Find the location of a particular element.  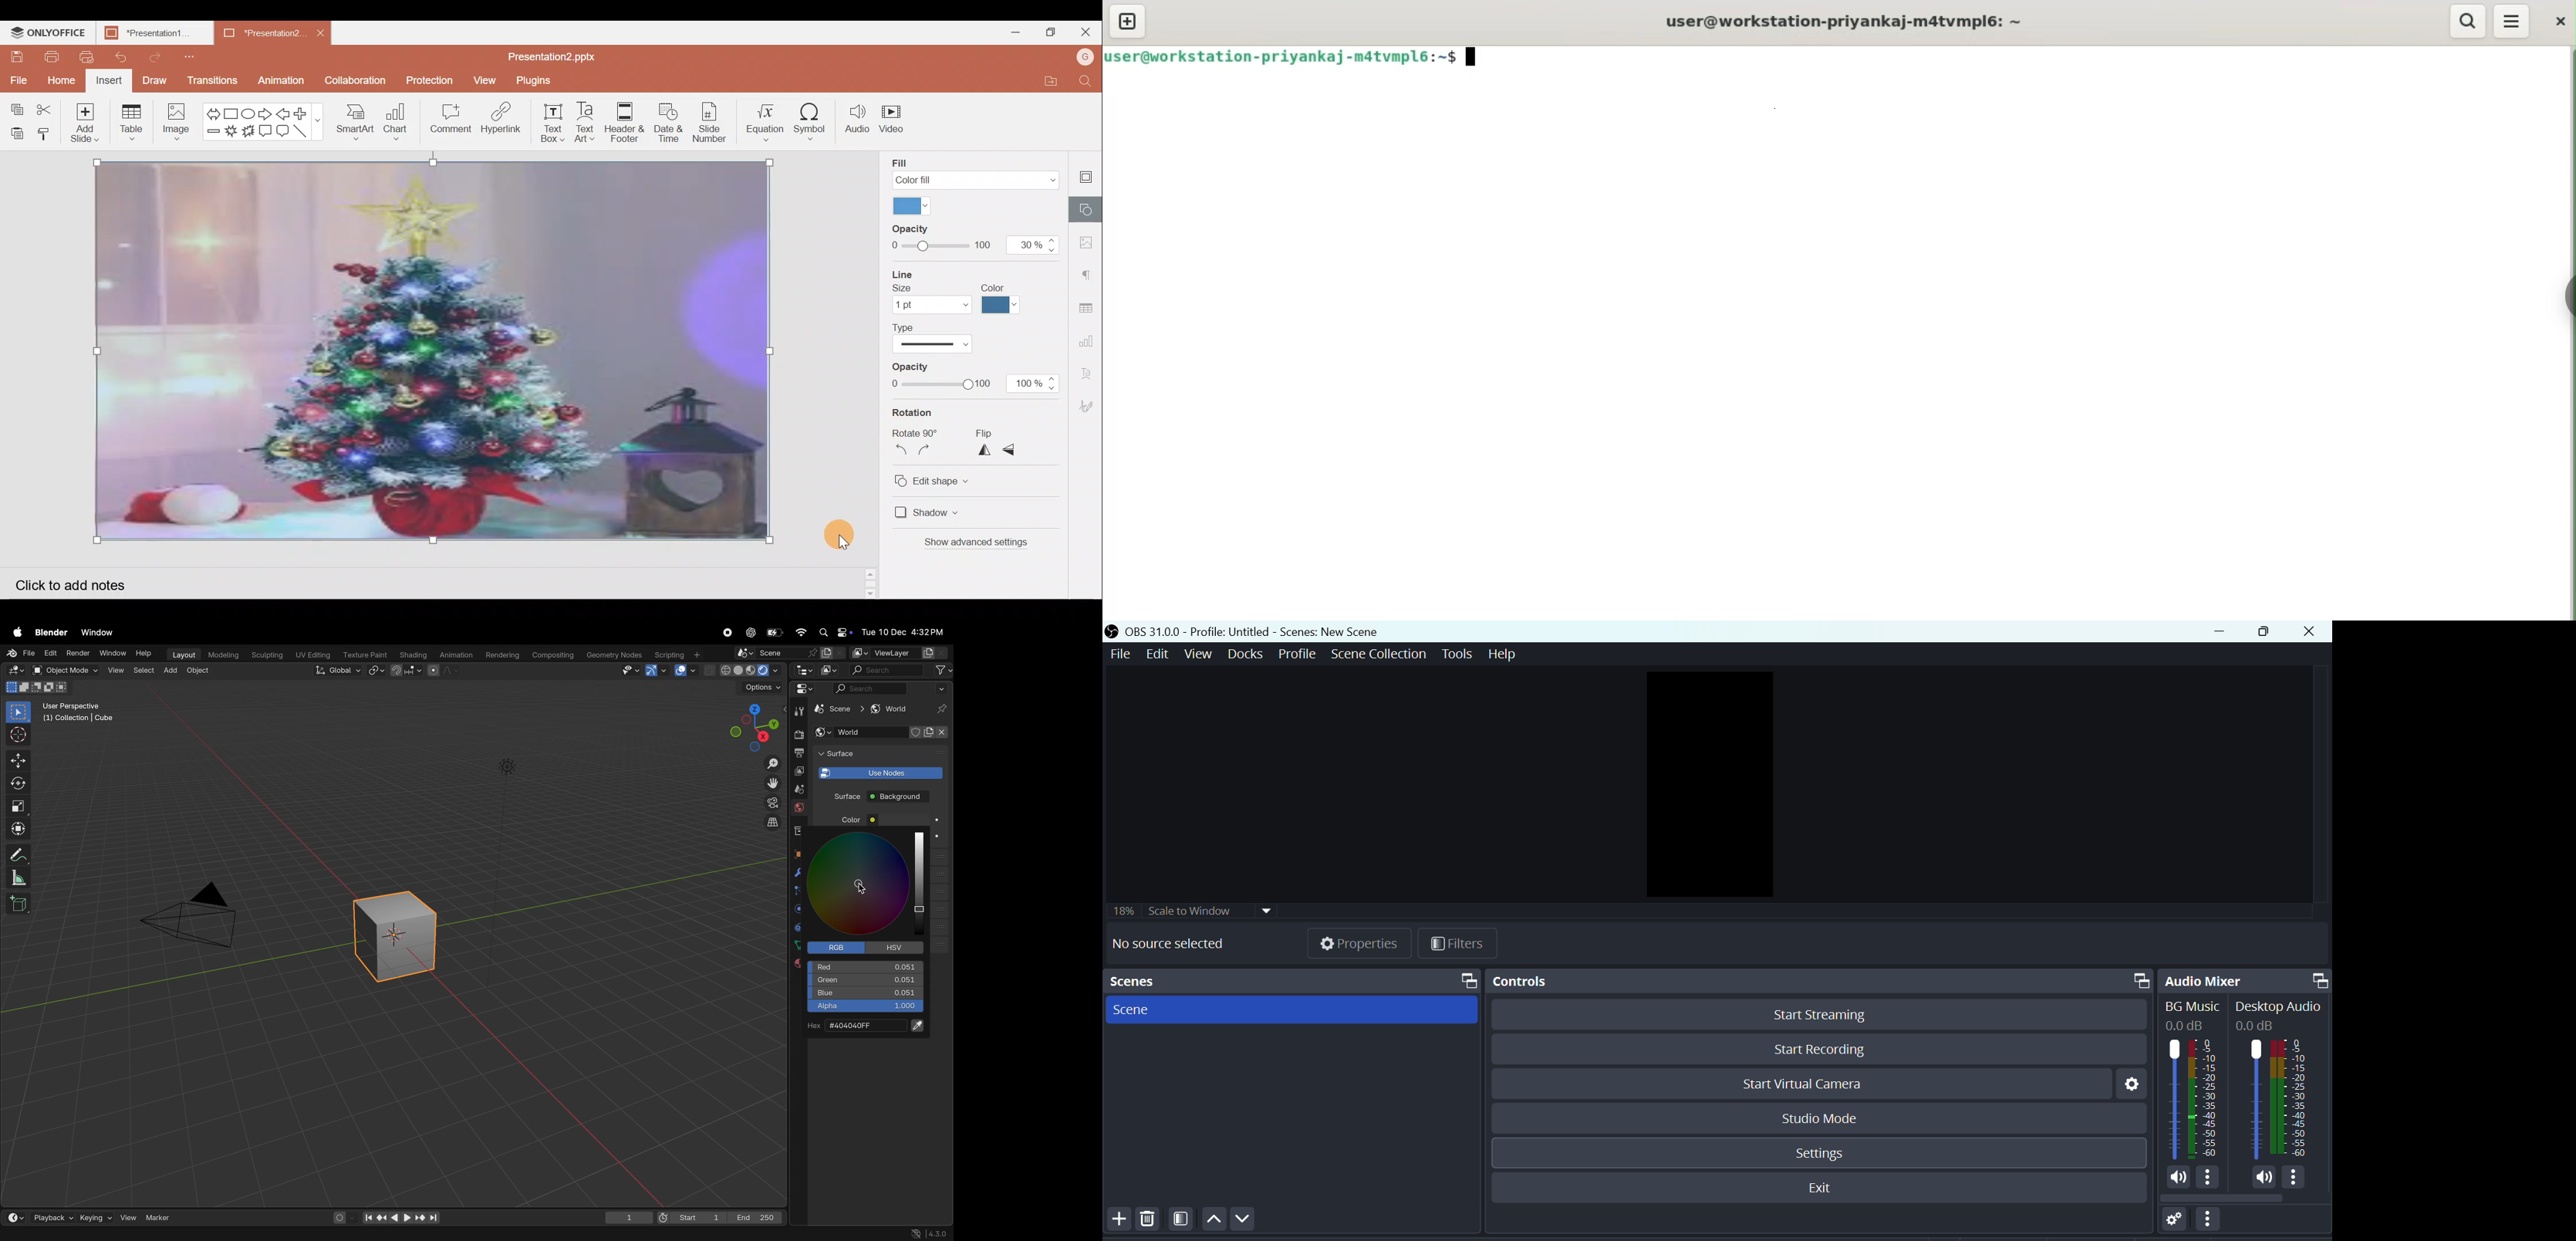

Audio is located at coordinates (857, 121).